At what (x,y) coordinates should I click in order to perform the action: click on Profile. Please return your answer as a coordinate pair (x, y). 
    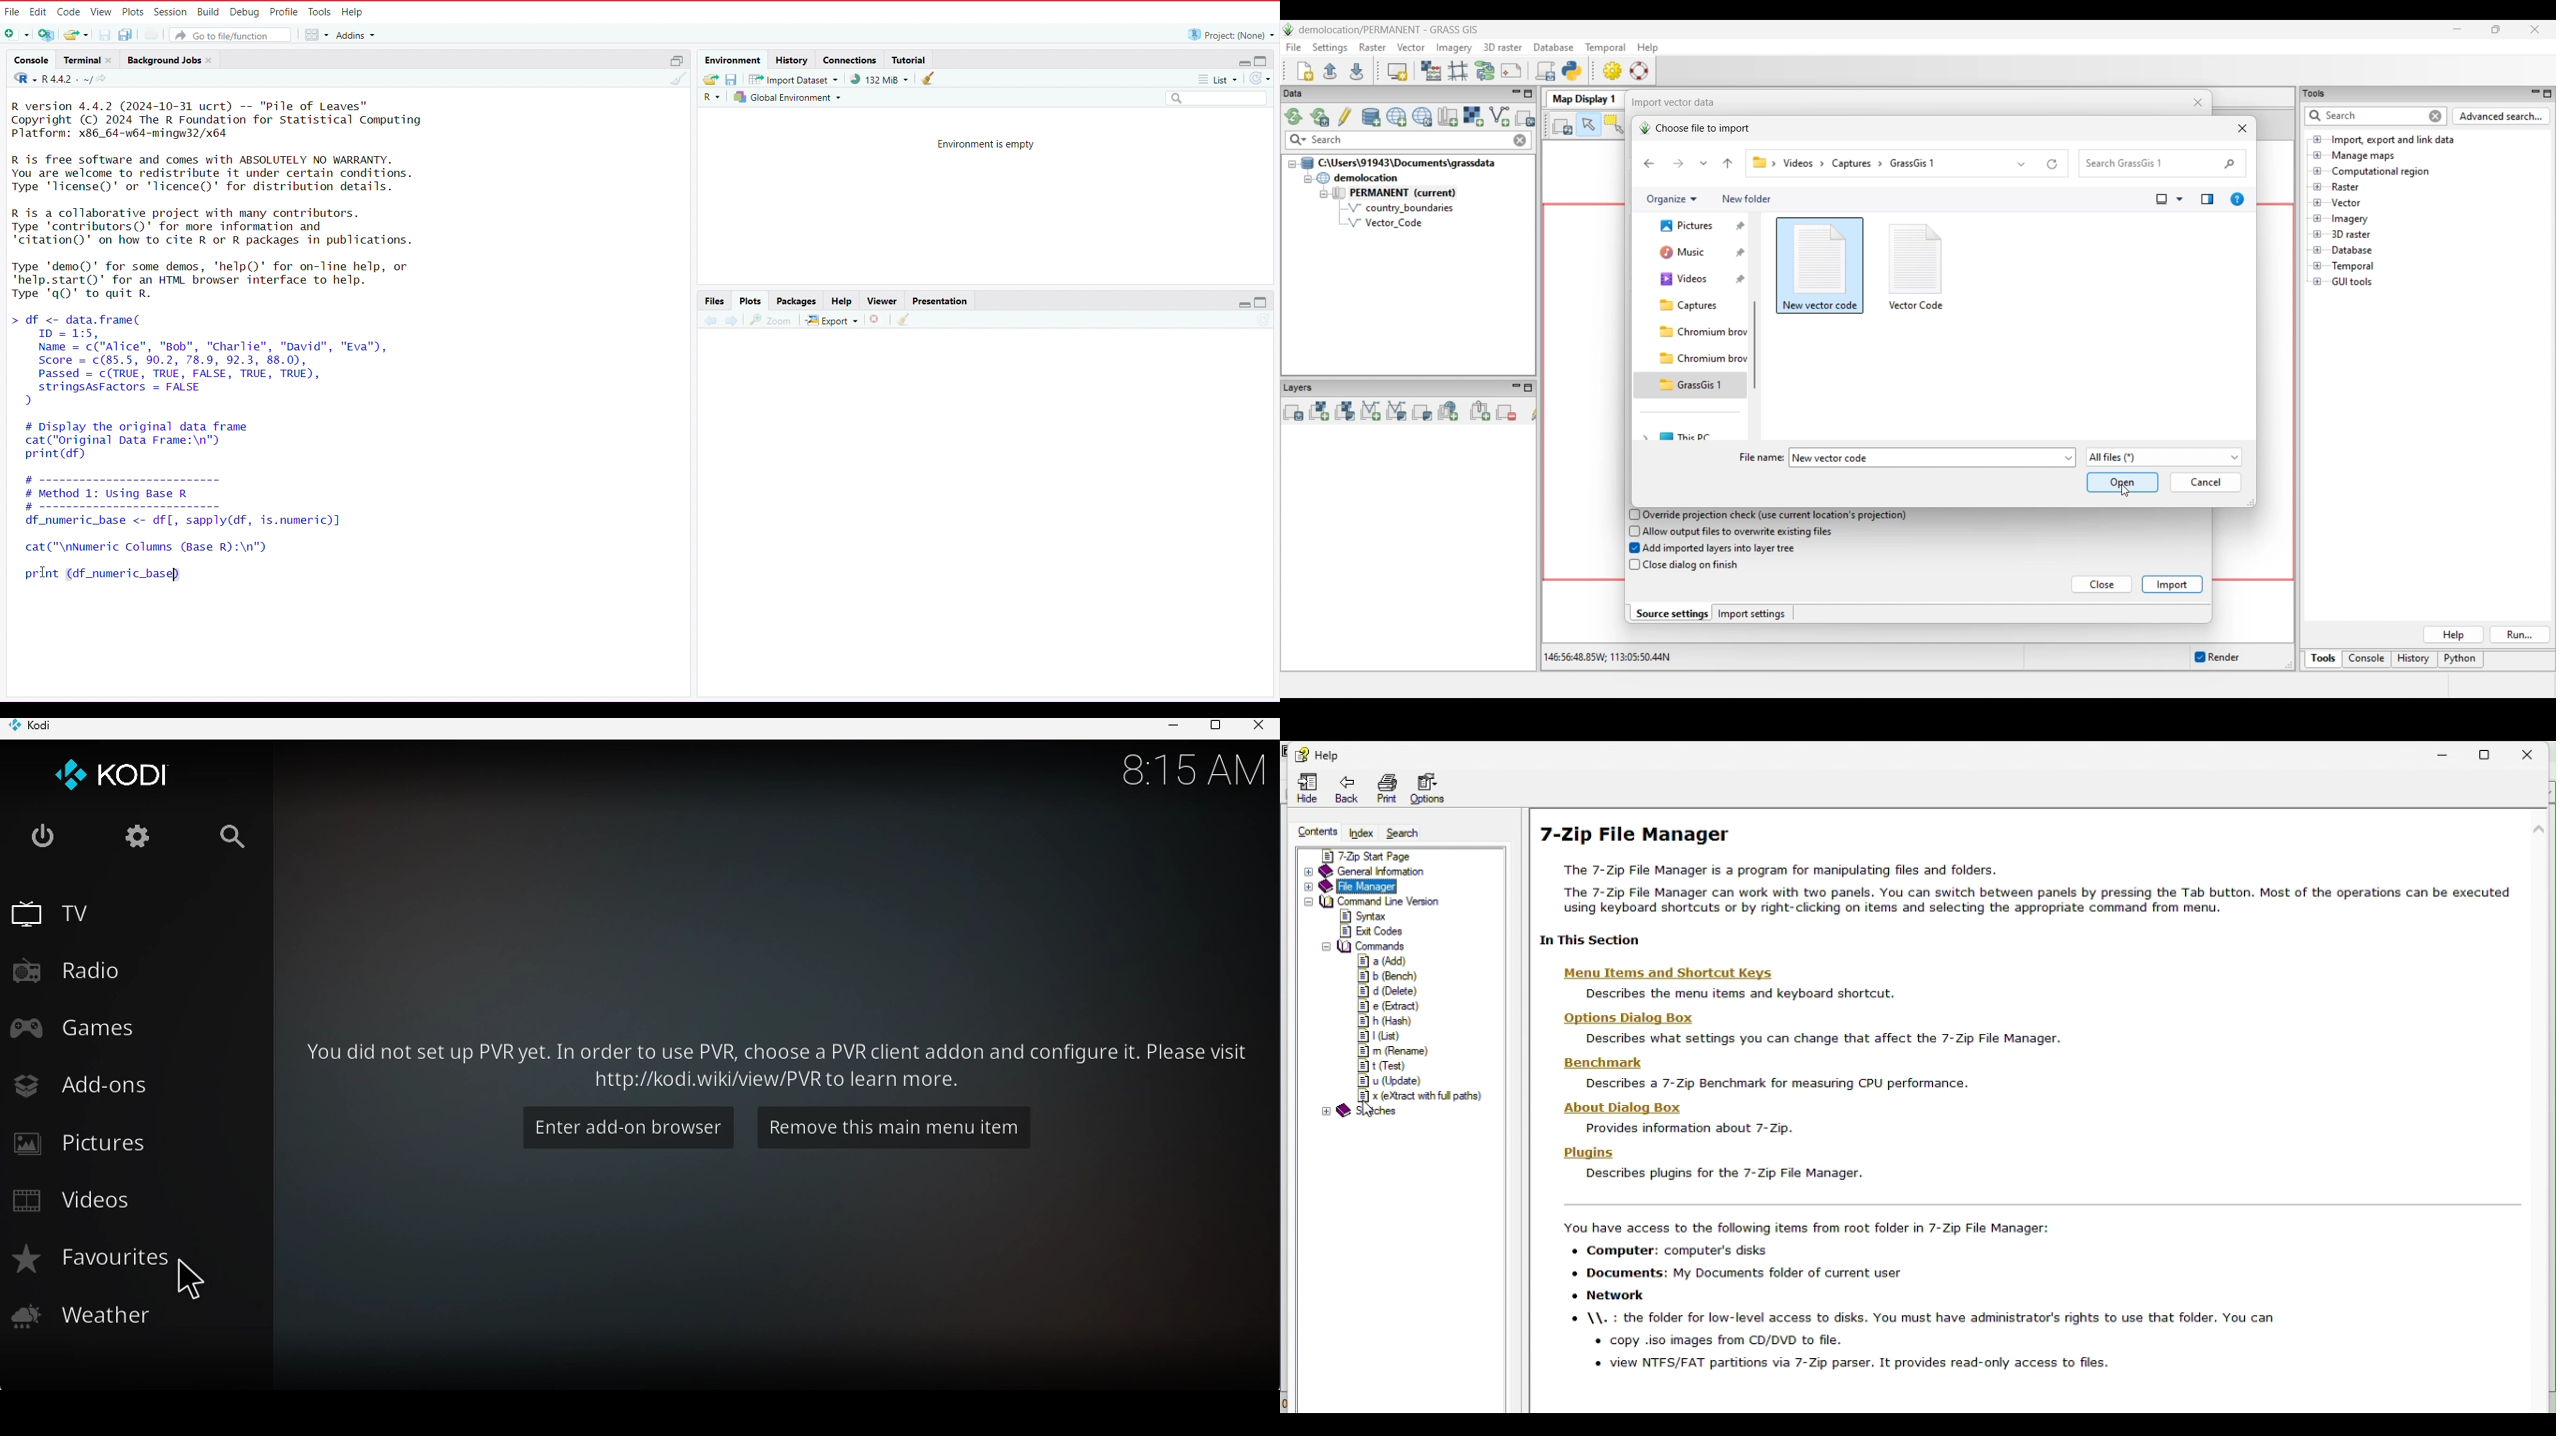
    Looking at the image, I should click on (284, 11).